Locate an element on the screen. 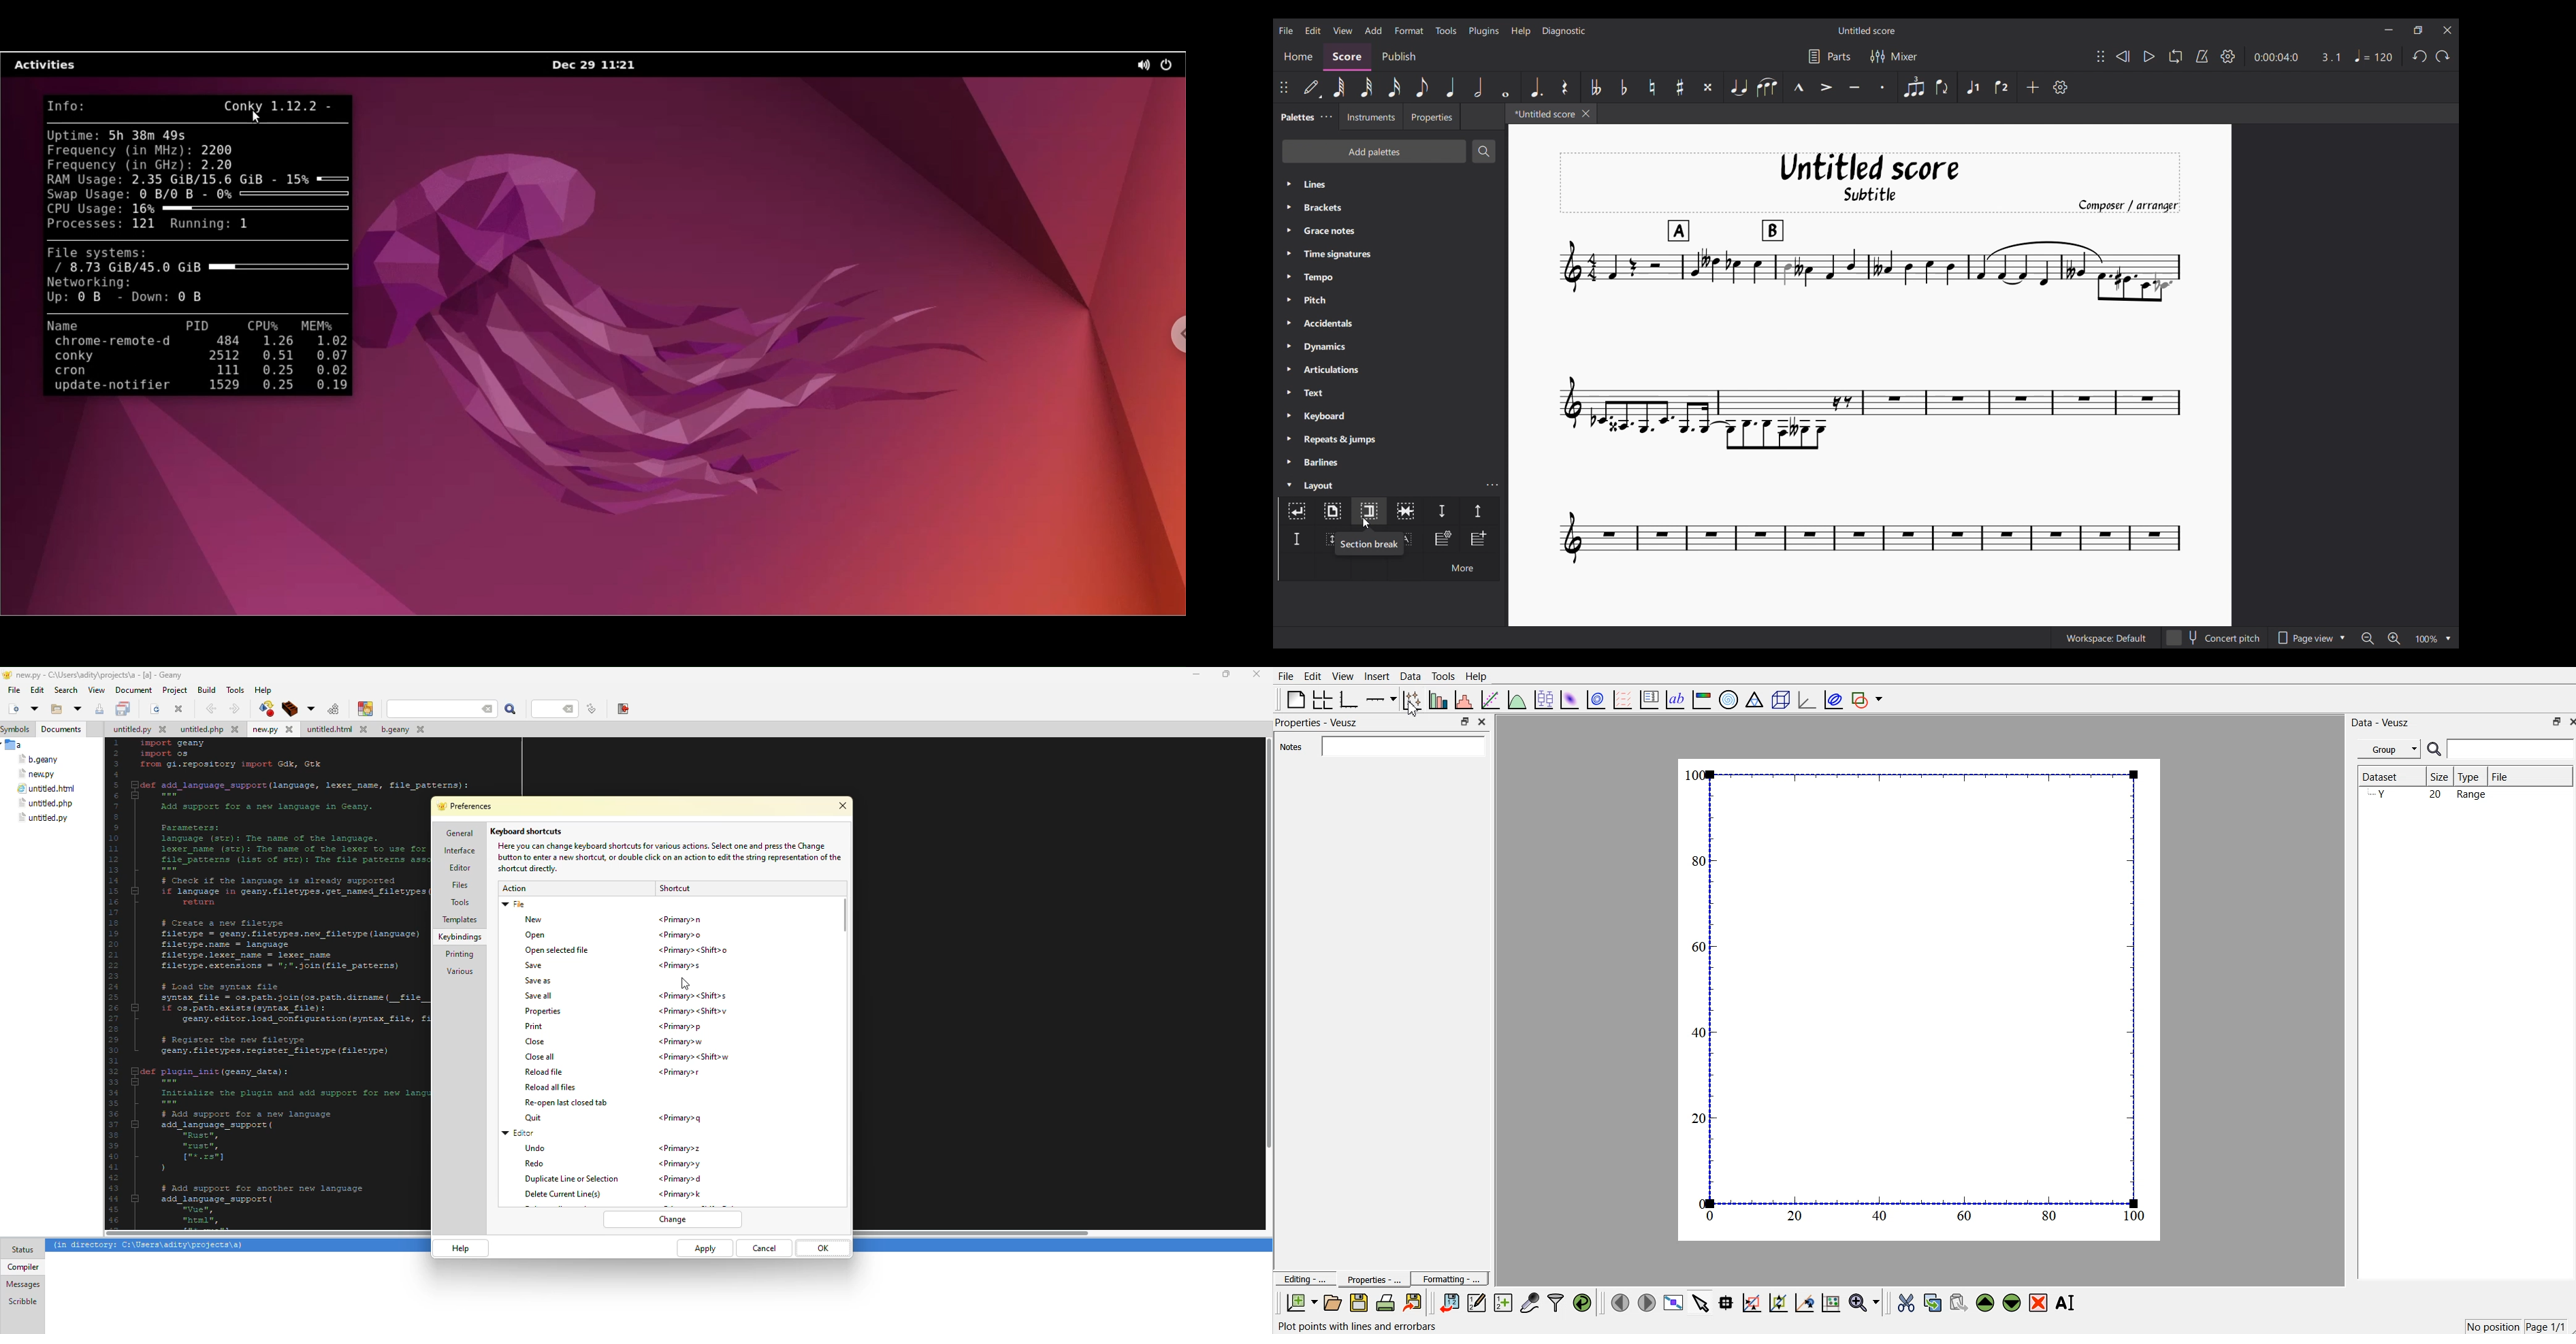  base graph is located at coordinates (1350, 698).